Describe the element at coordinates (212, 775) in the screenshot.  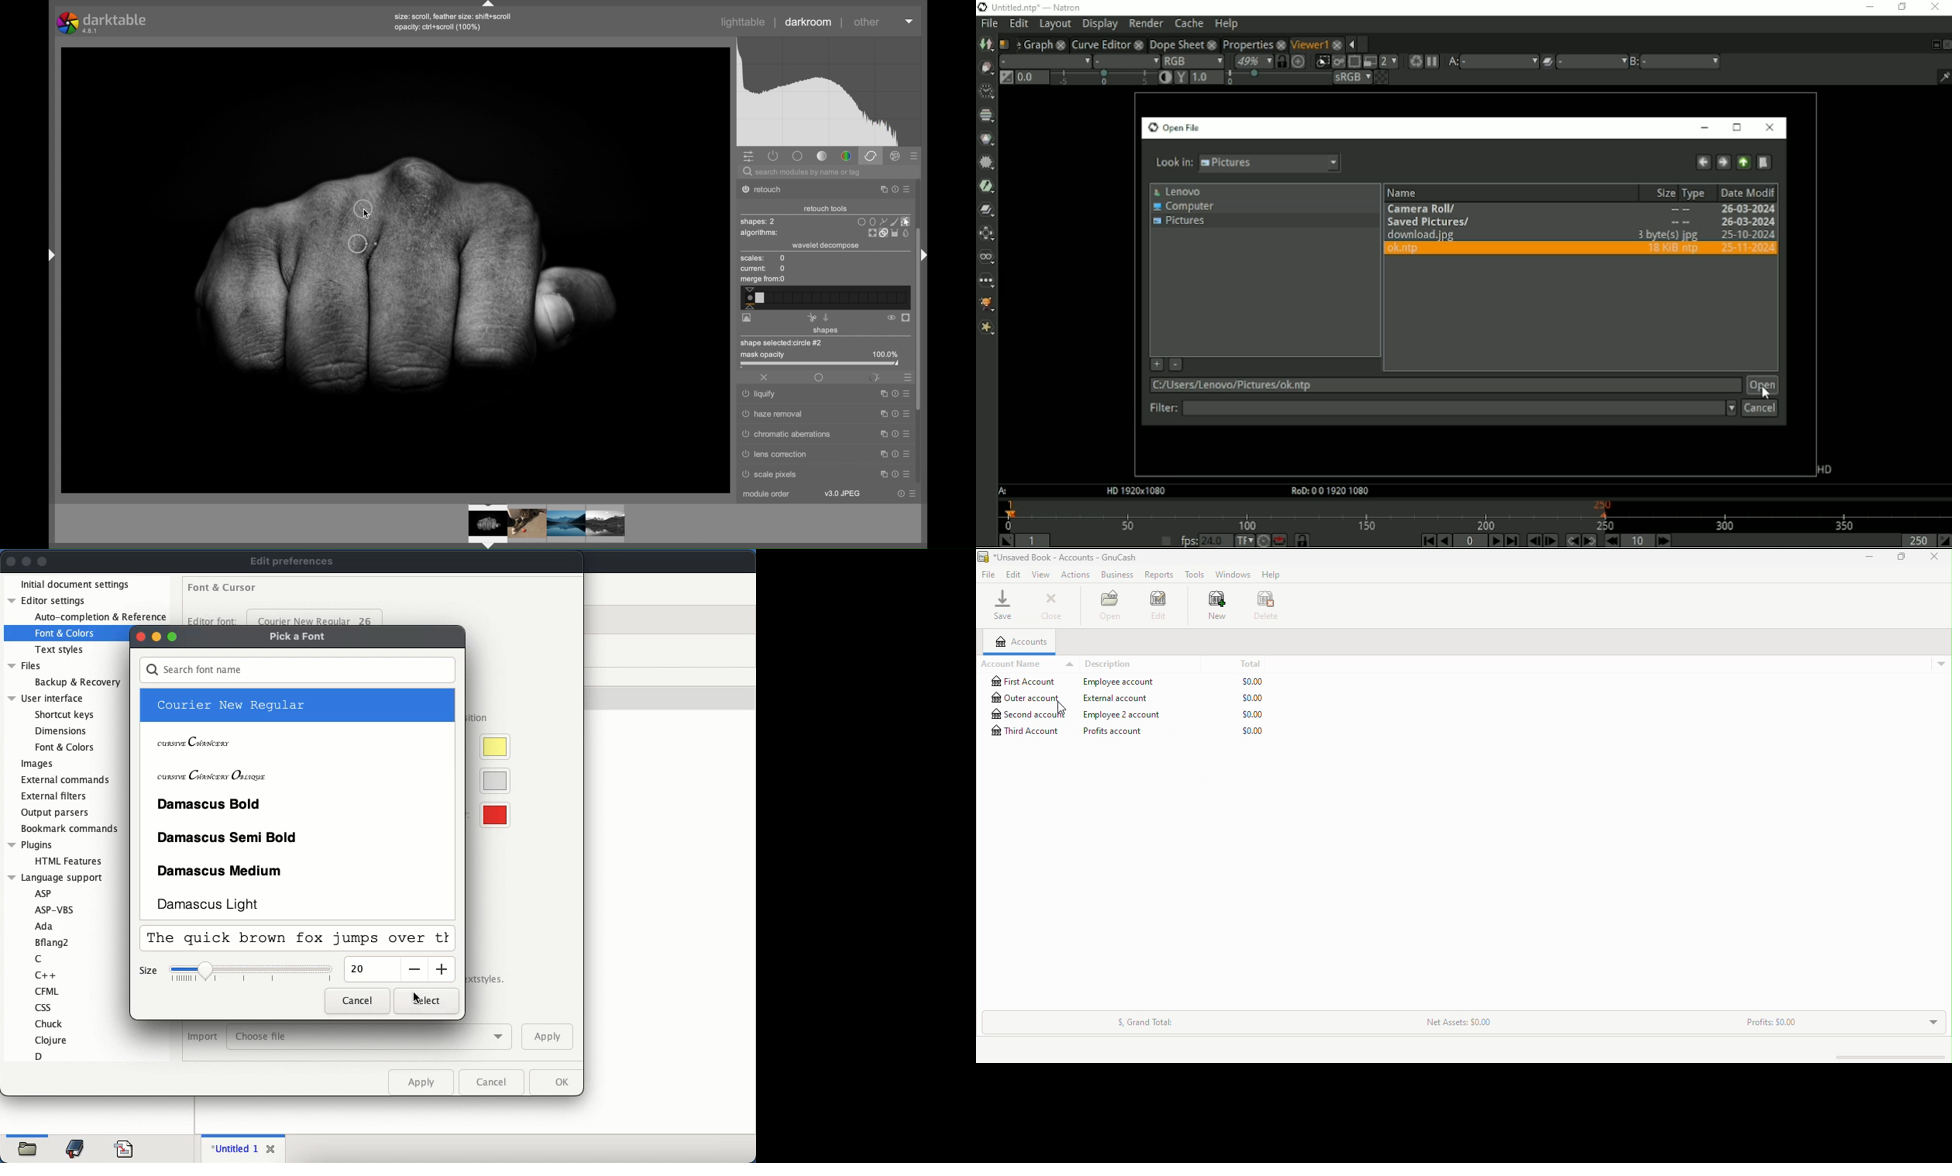
I see `cunsr Giancenr Obcsqur` at that location.